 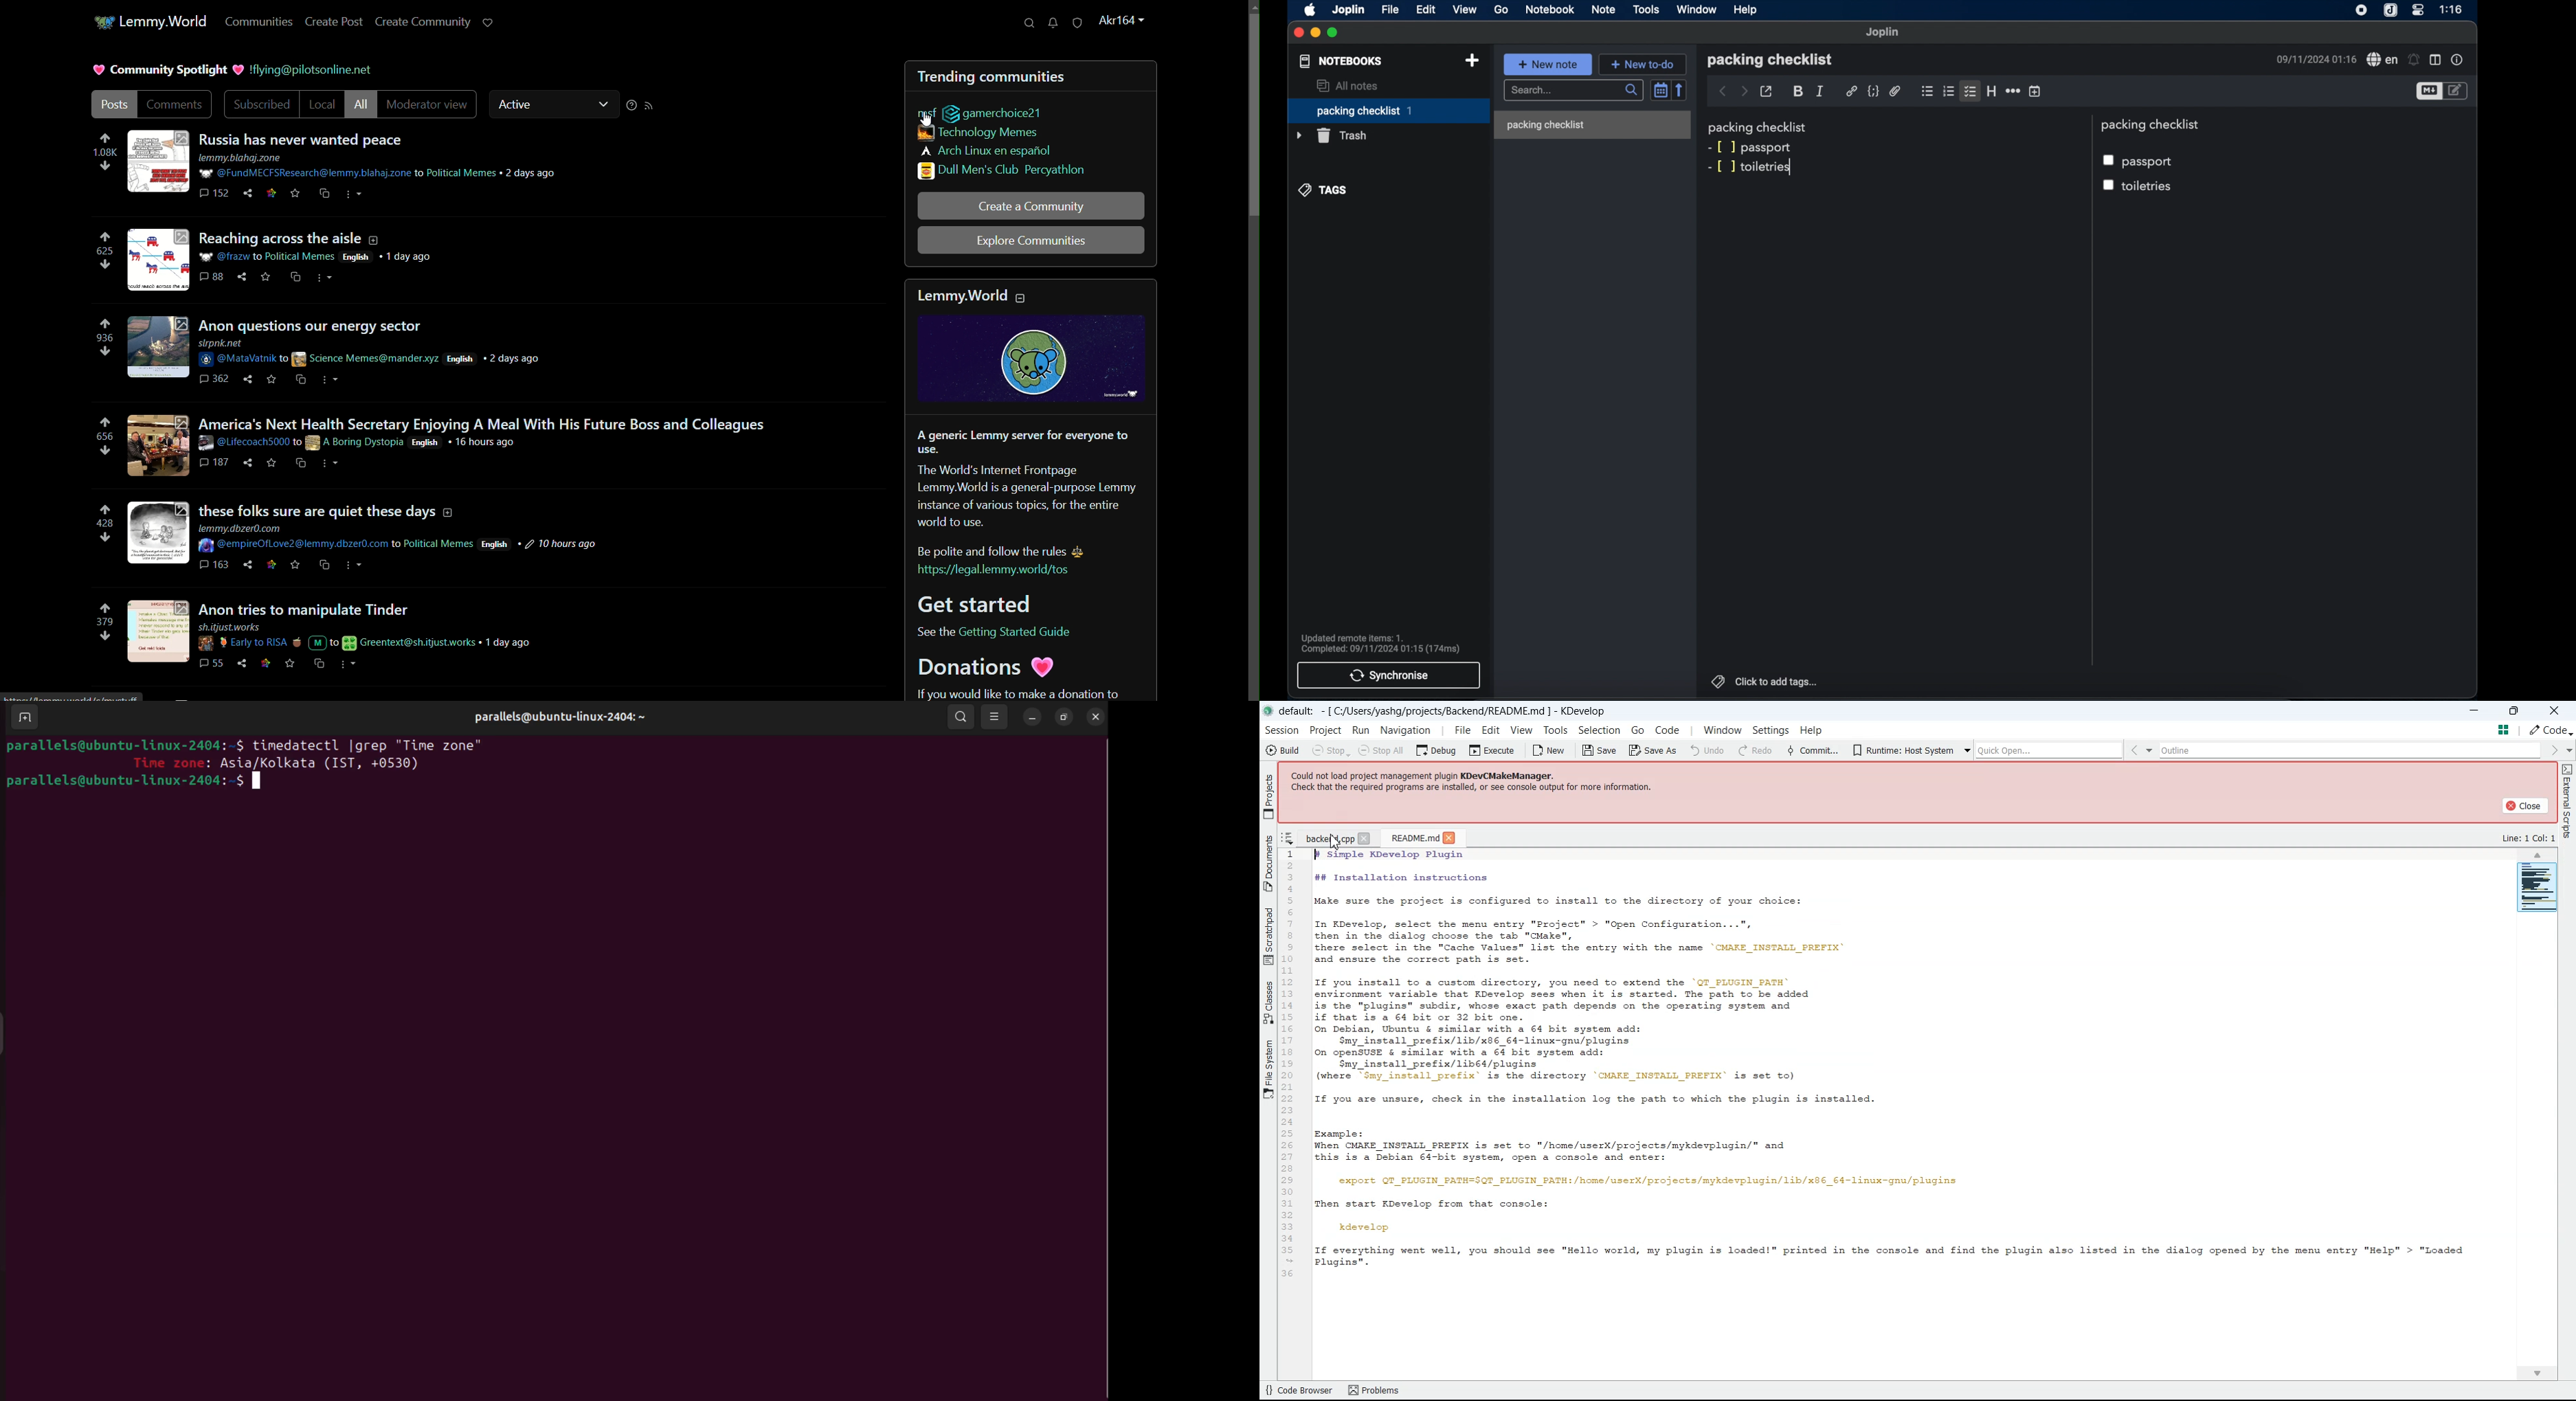 What do you see at coordinates (2452, 10) in the screenshot?
I see `1:16` at bounding box center [2452, 10].